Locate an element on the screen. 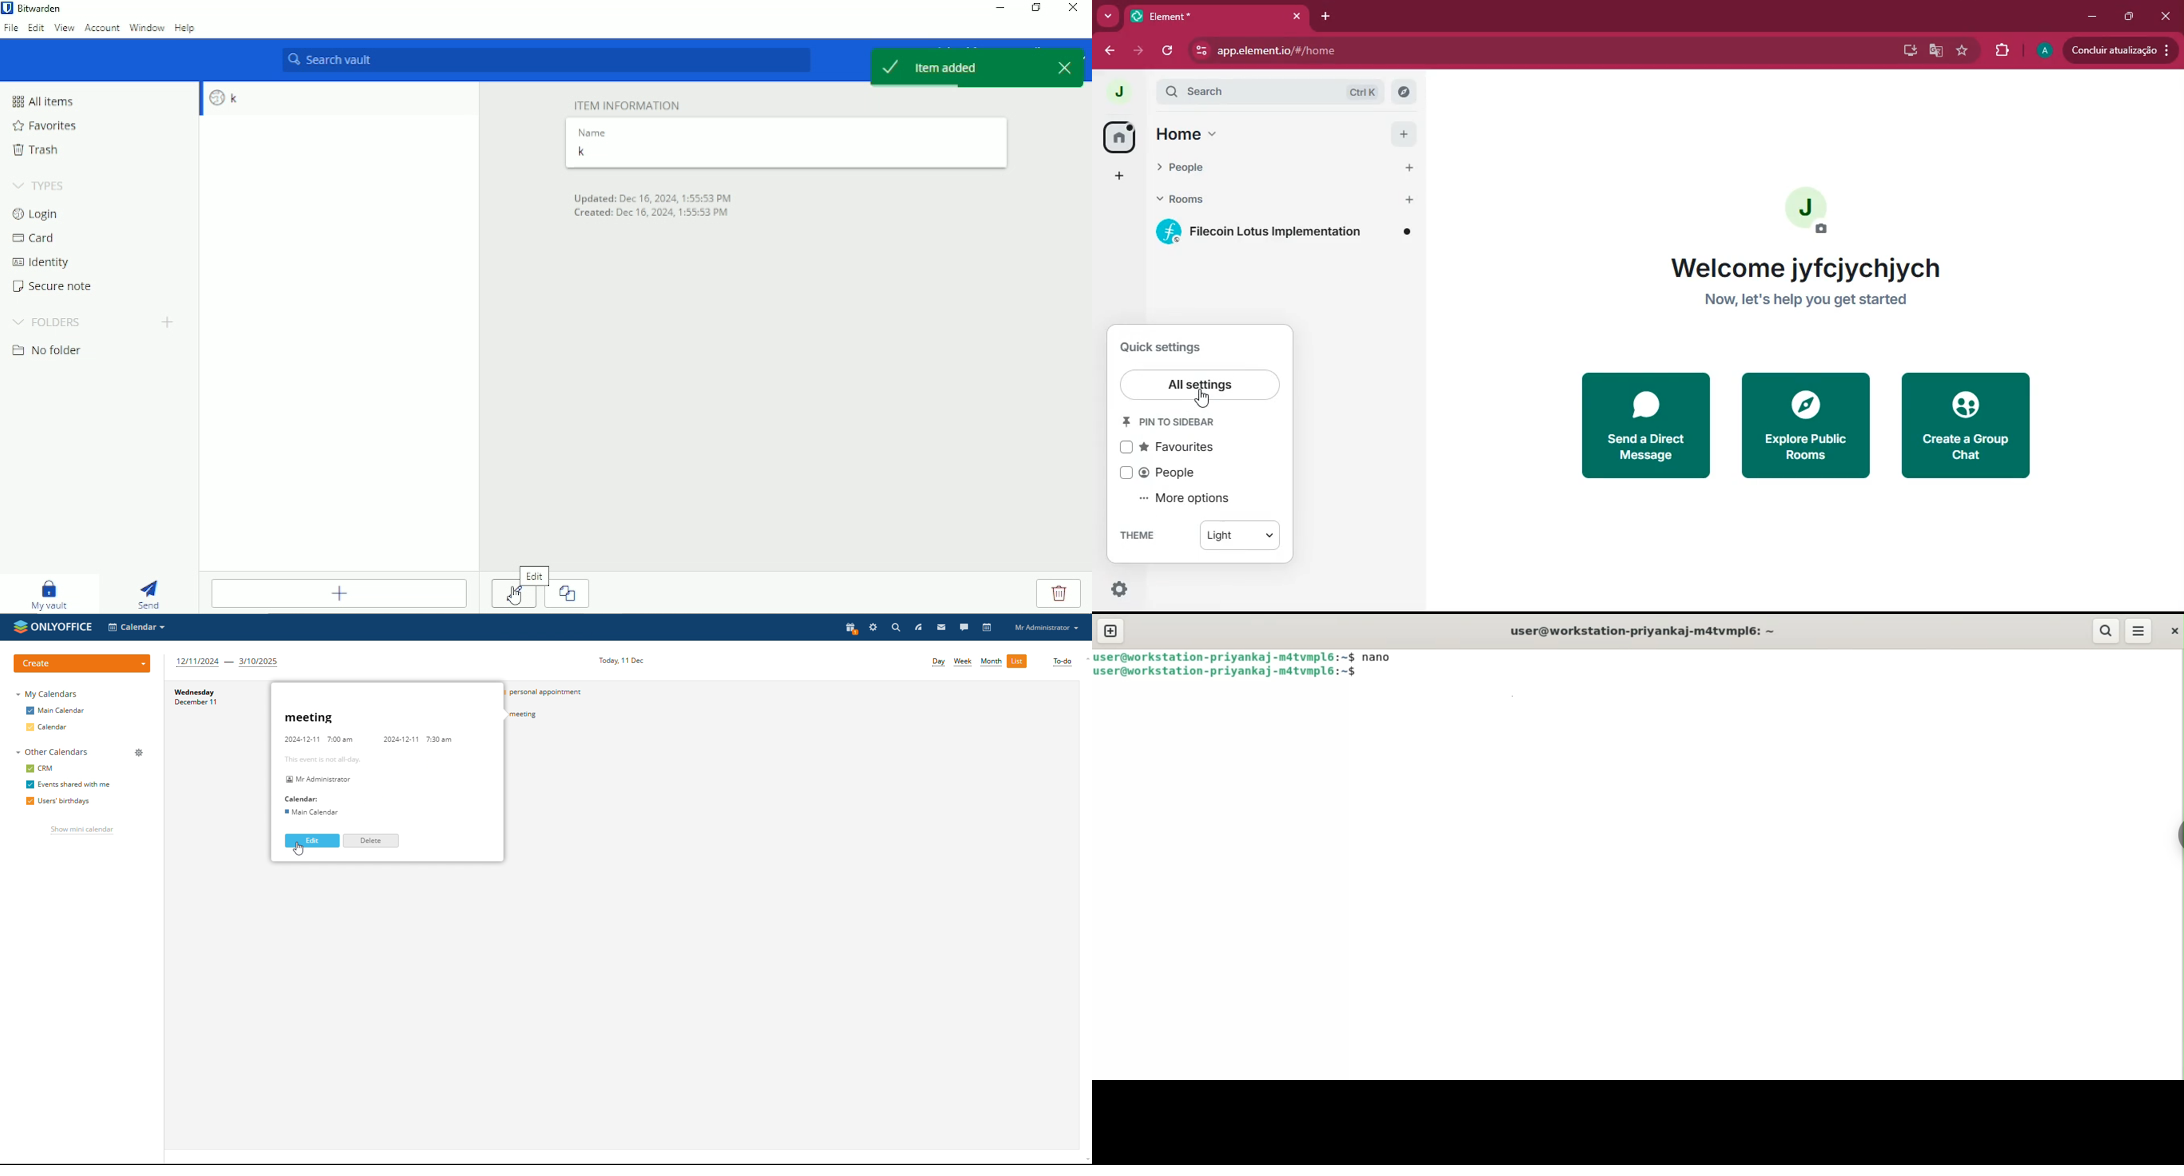 This screenshot has height=1176, width=2184. Bitwarden is located at coordinates (40, 8).